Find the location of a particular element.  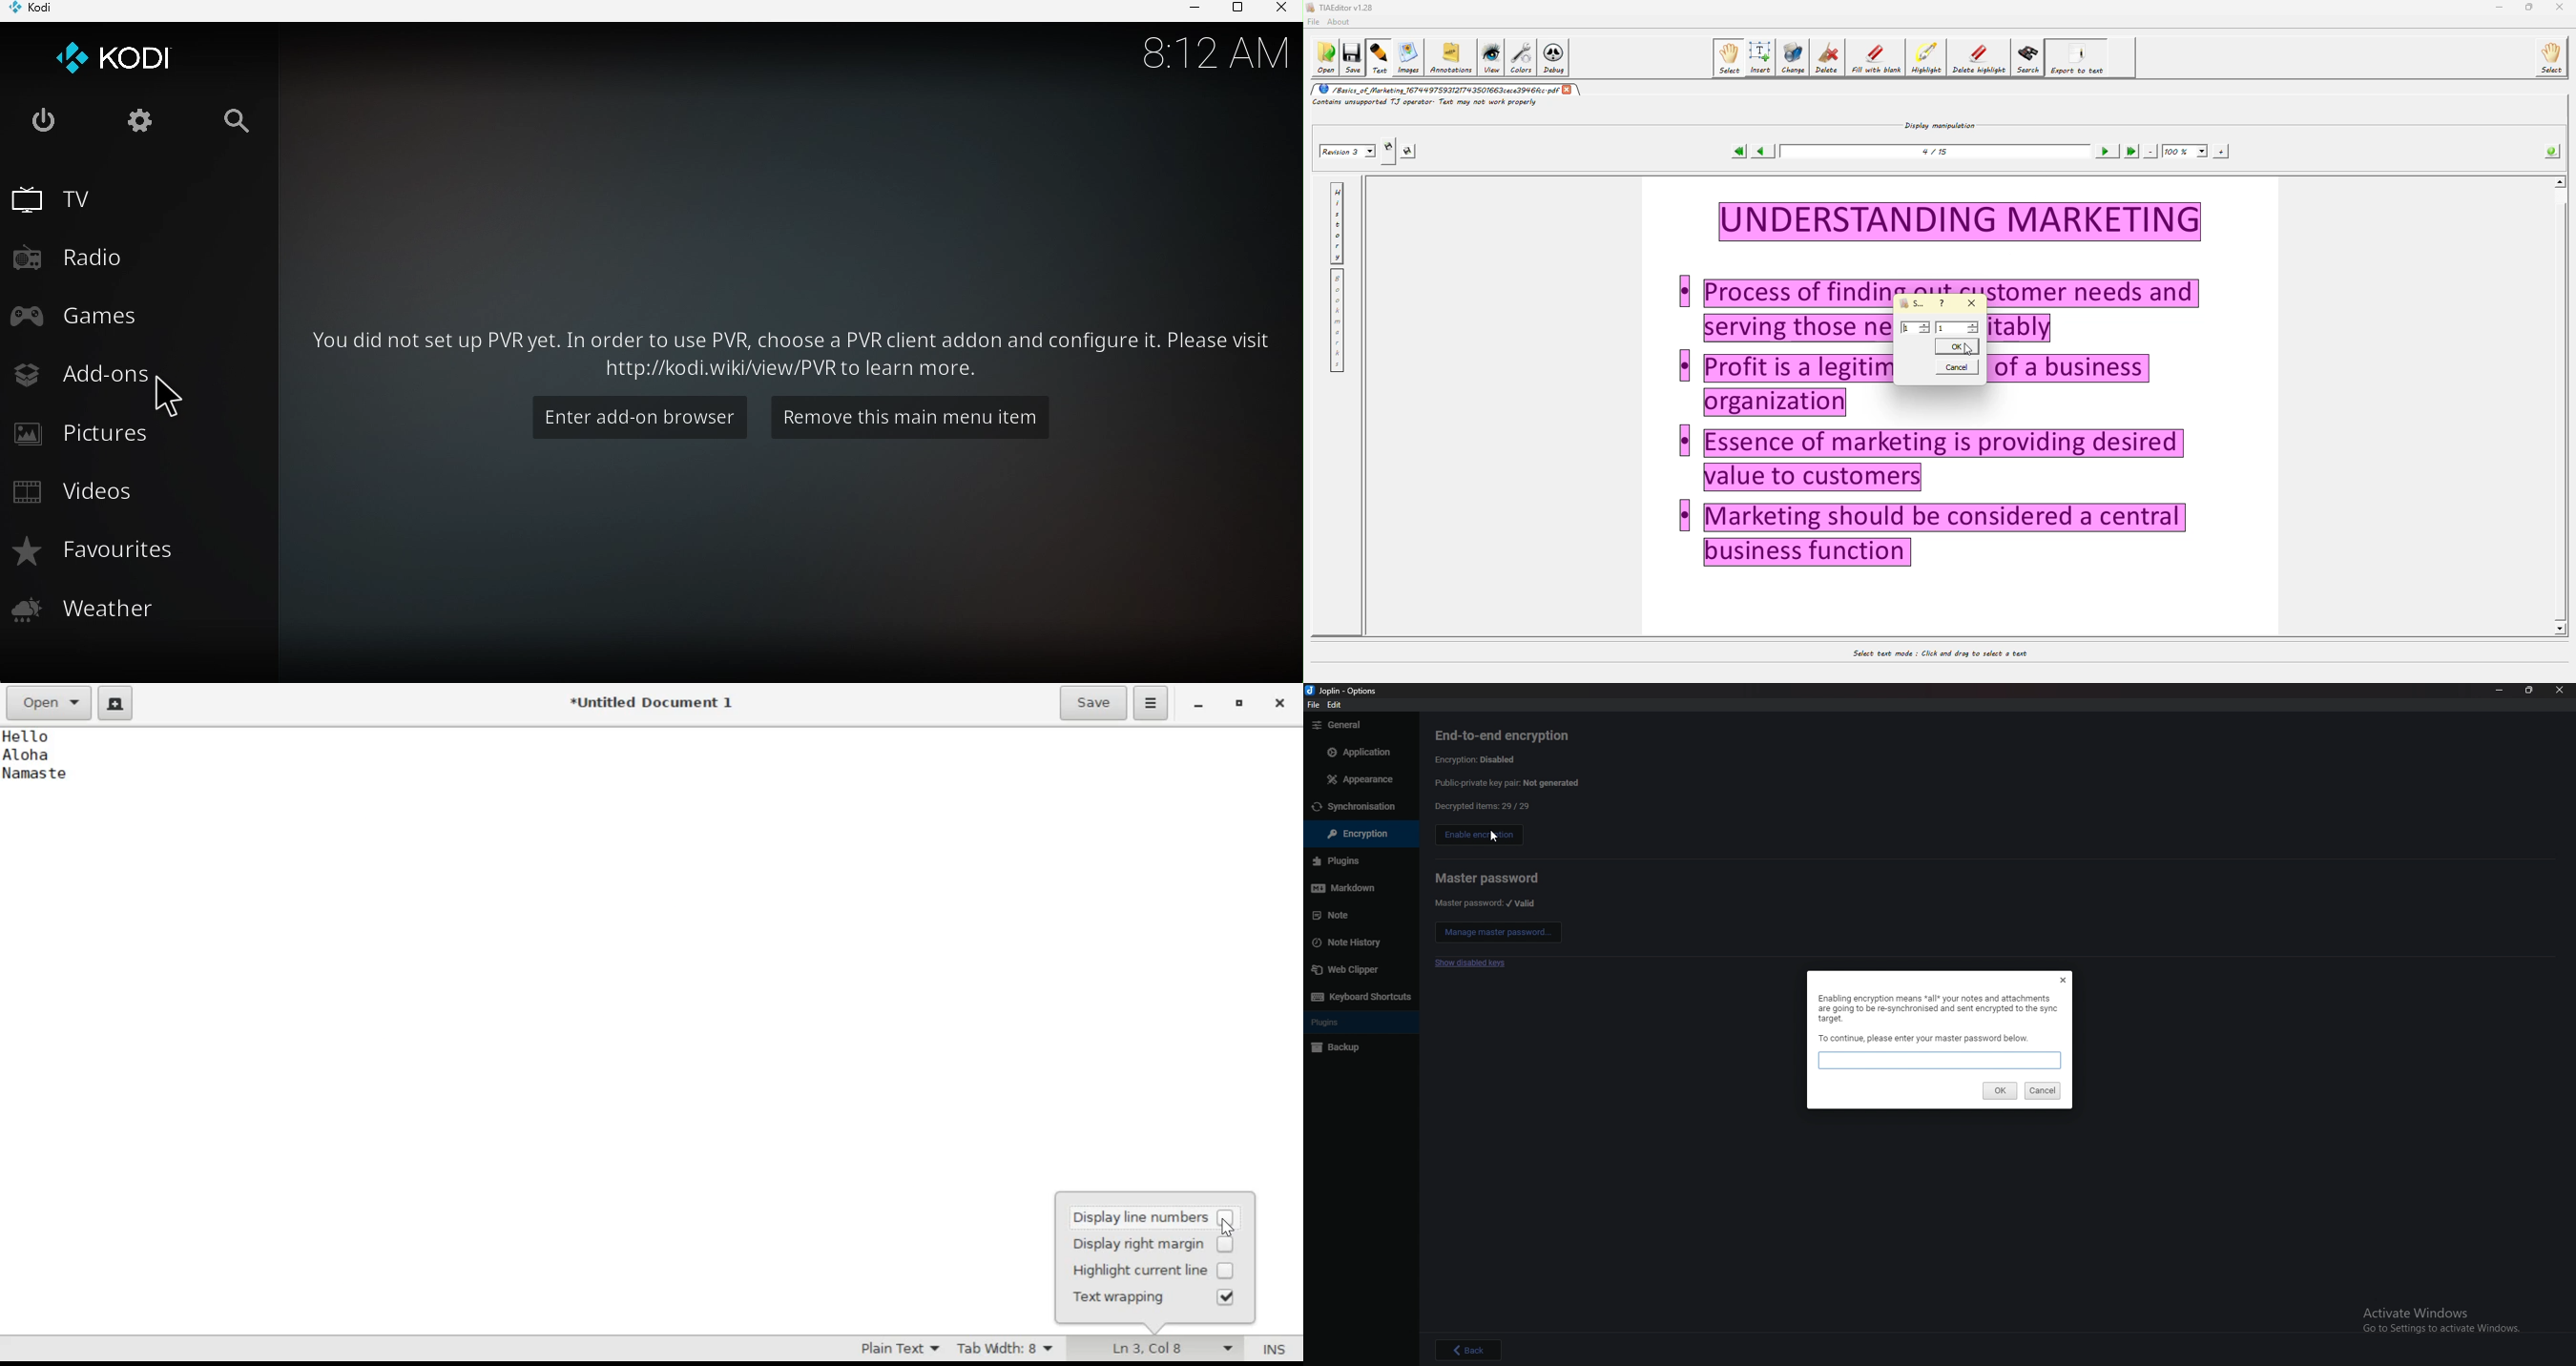

Cursor is located at coordinates (177, 397).